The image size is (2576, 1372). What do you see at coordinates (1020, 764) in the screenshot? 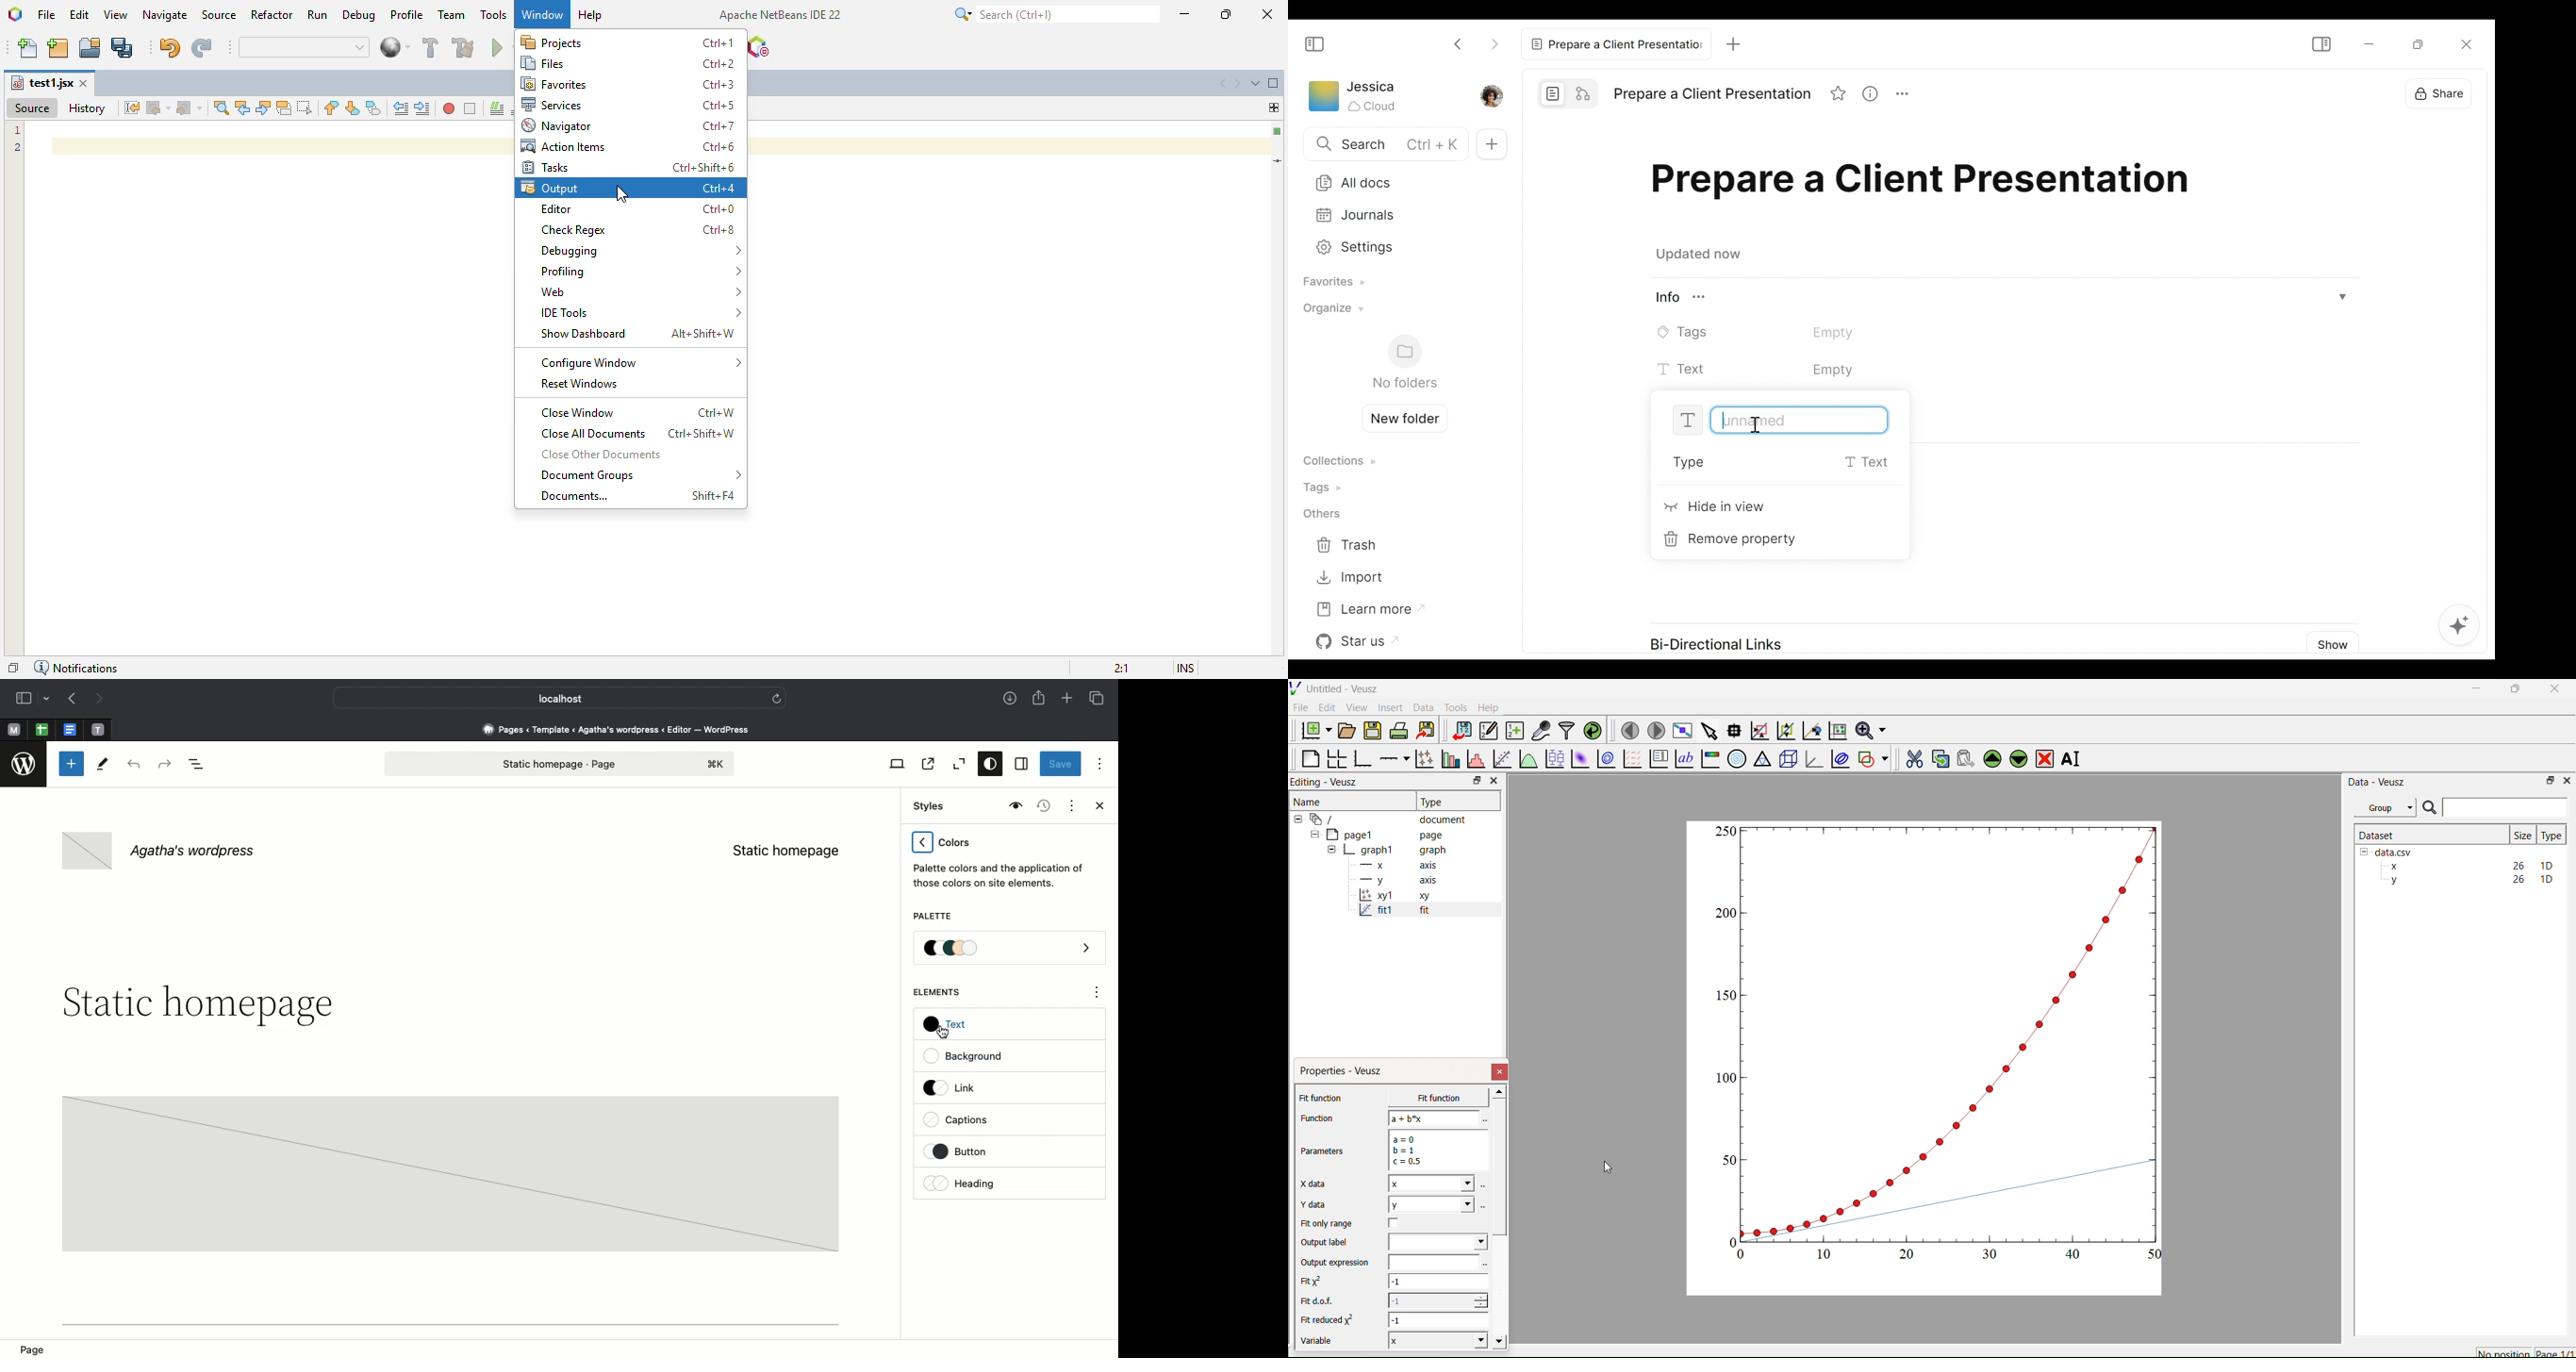
I see `Settings` at bounding box center [1020, 764].